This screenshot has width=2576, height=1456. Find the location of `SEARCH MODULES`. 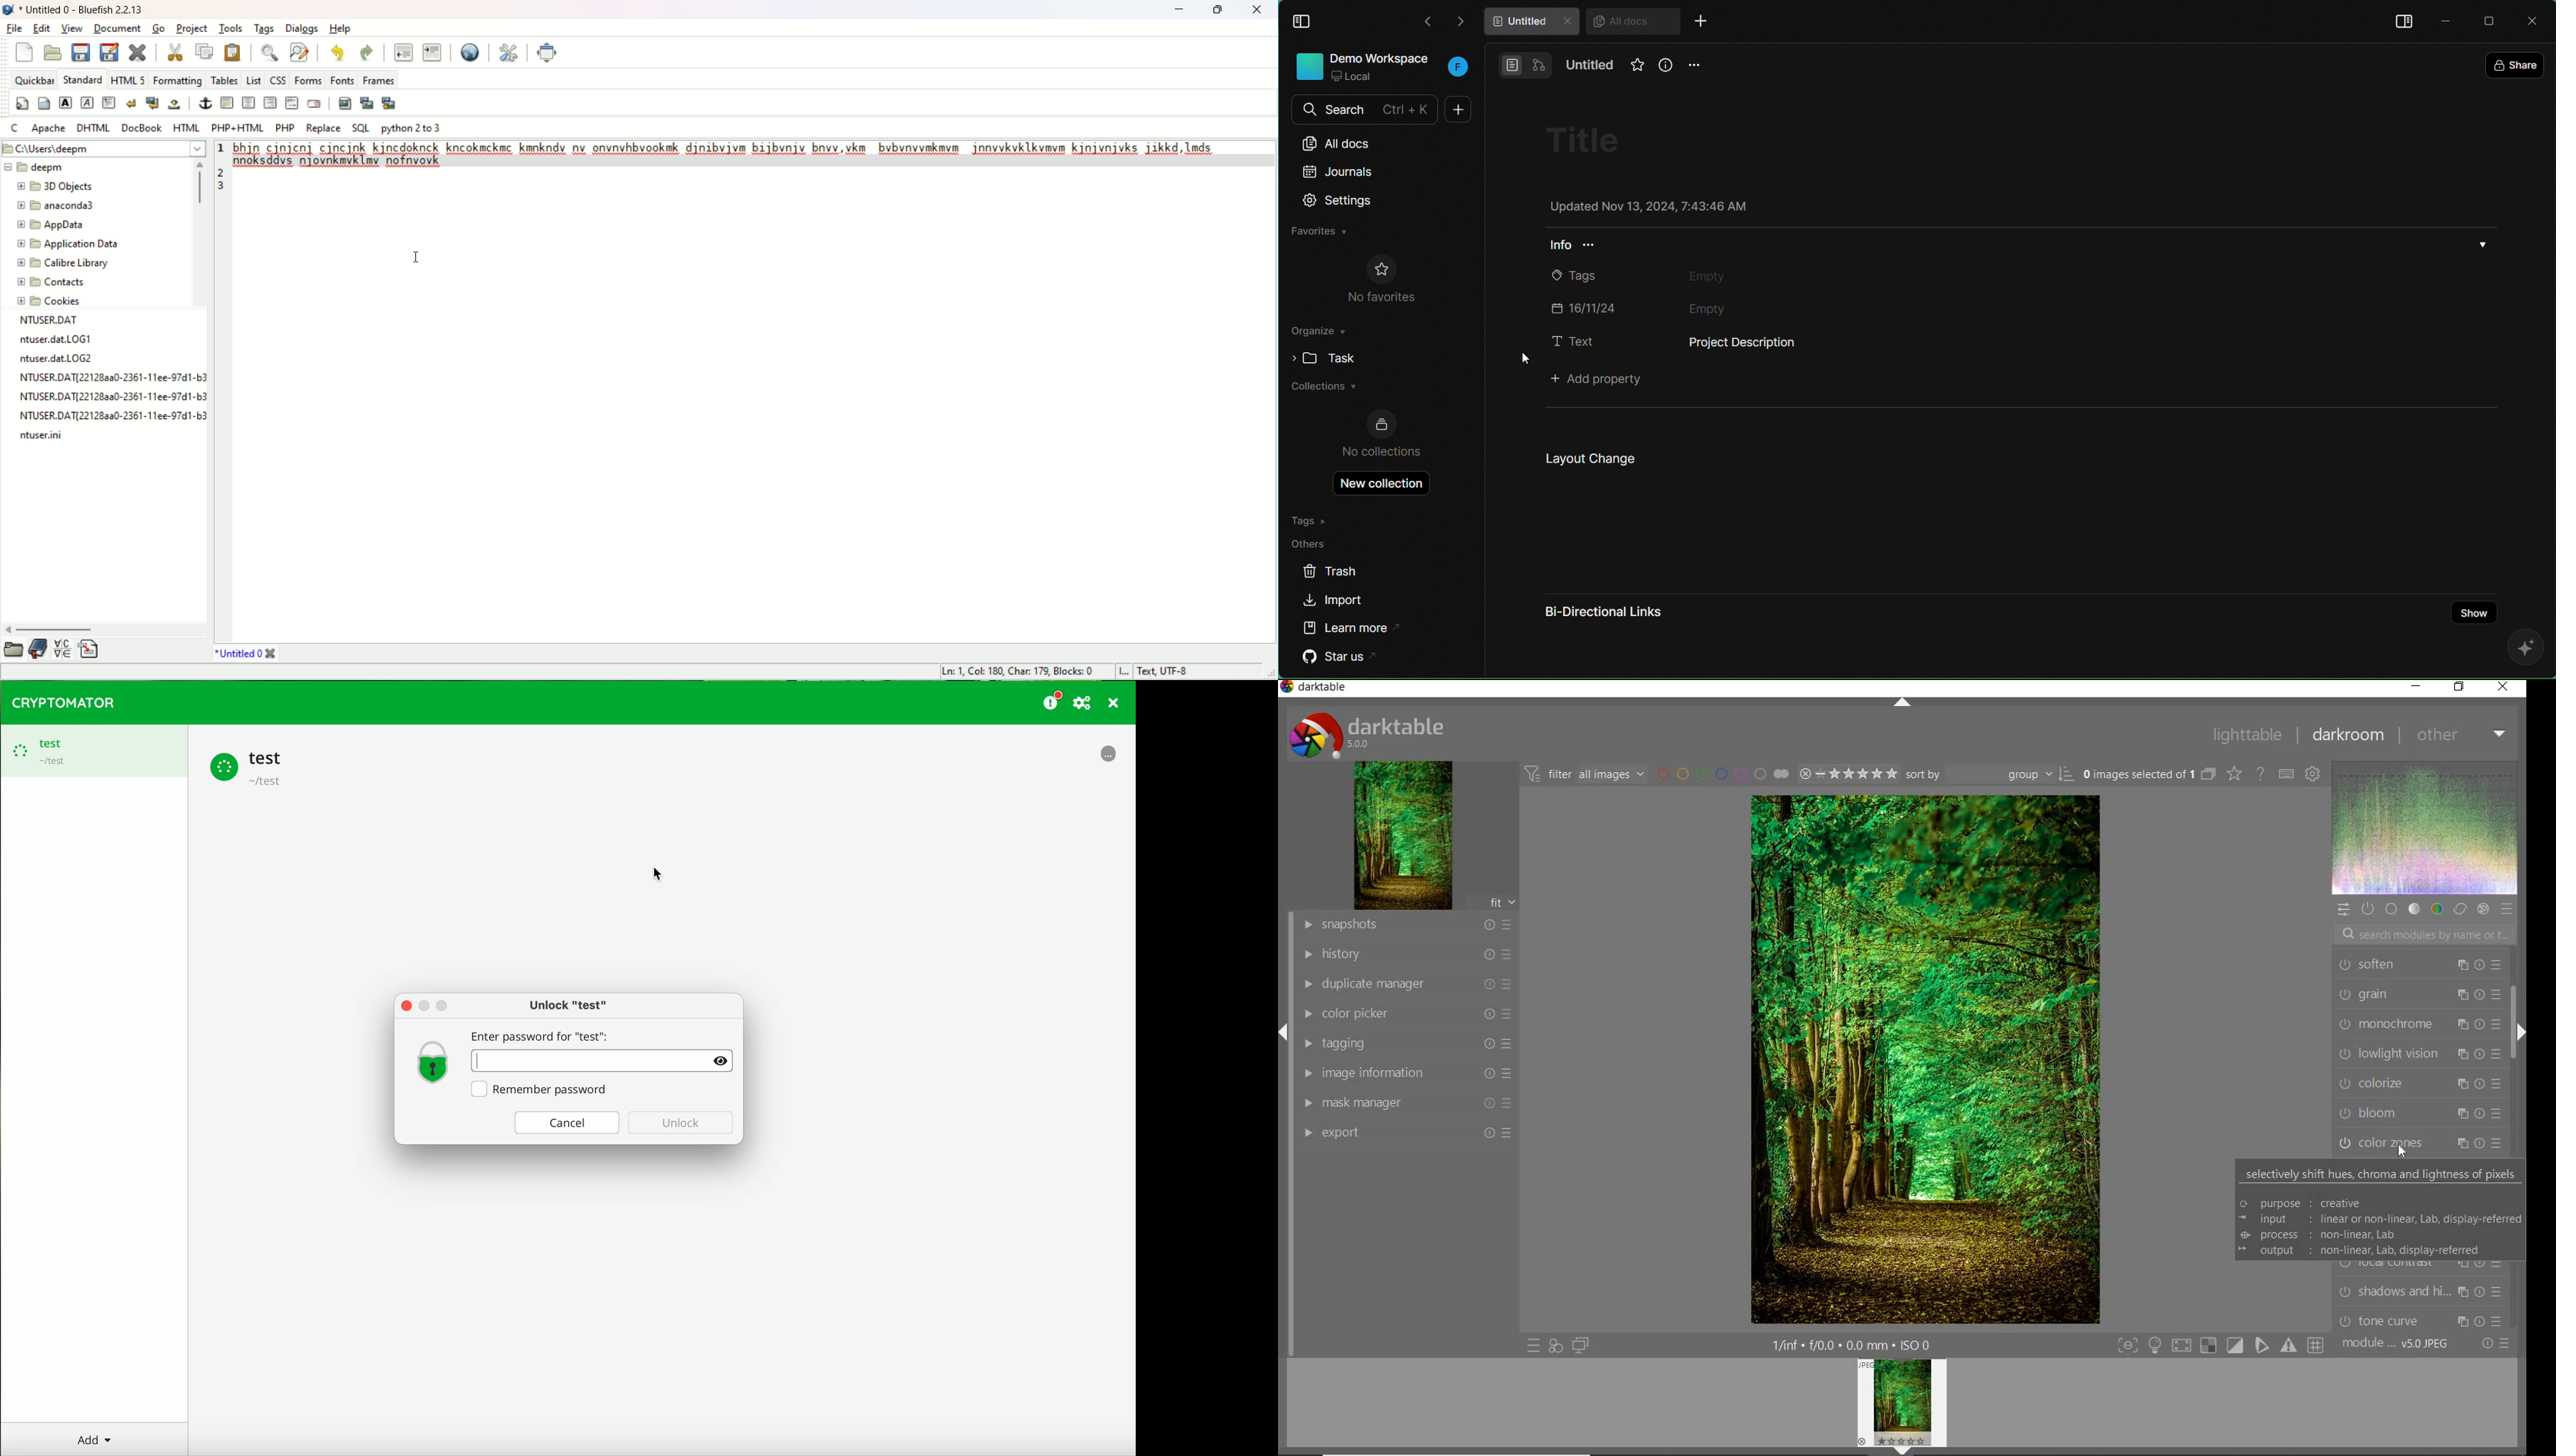

SEARCH MODULES is located at coordinates (2425, 934).